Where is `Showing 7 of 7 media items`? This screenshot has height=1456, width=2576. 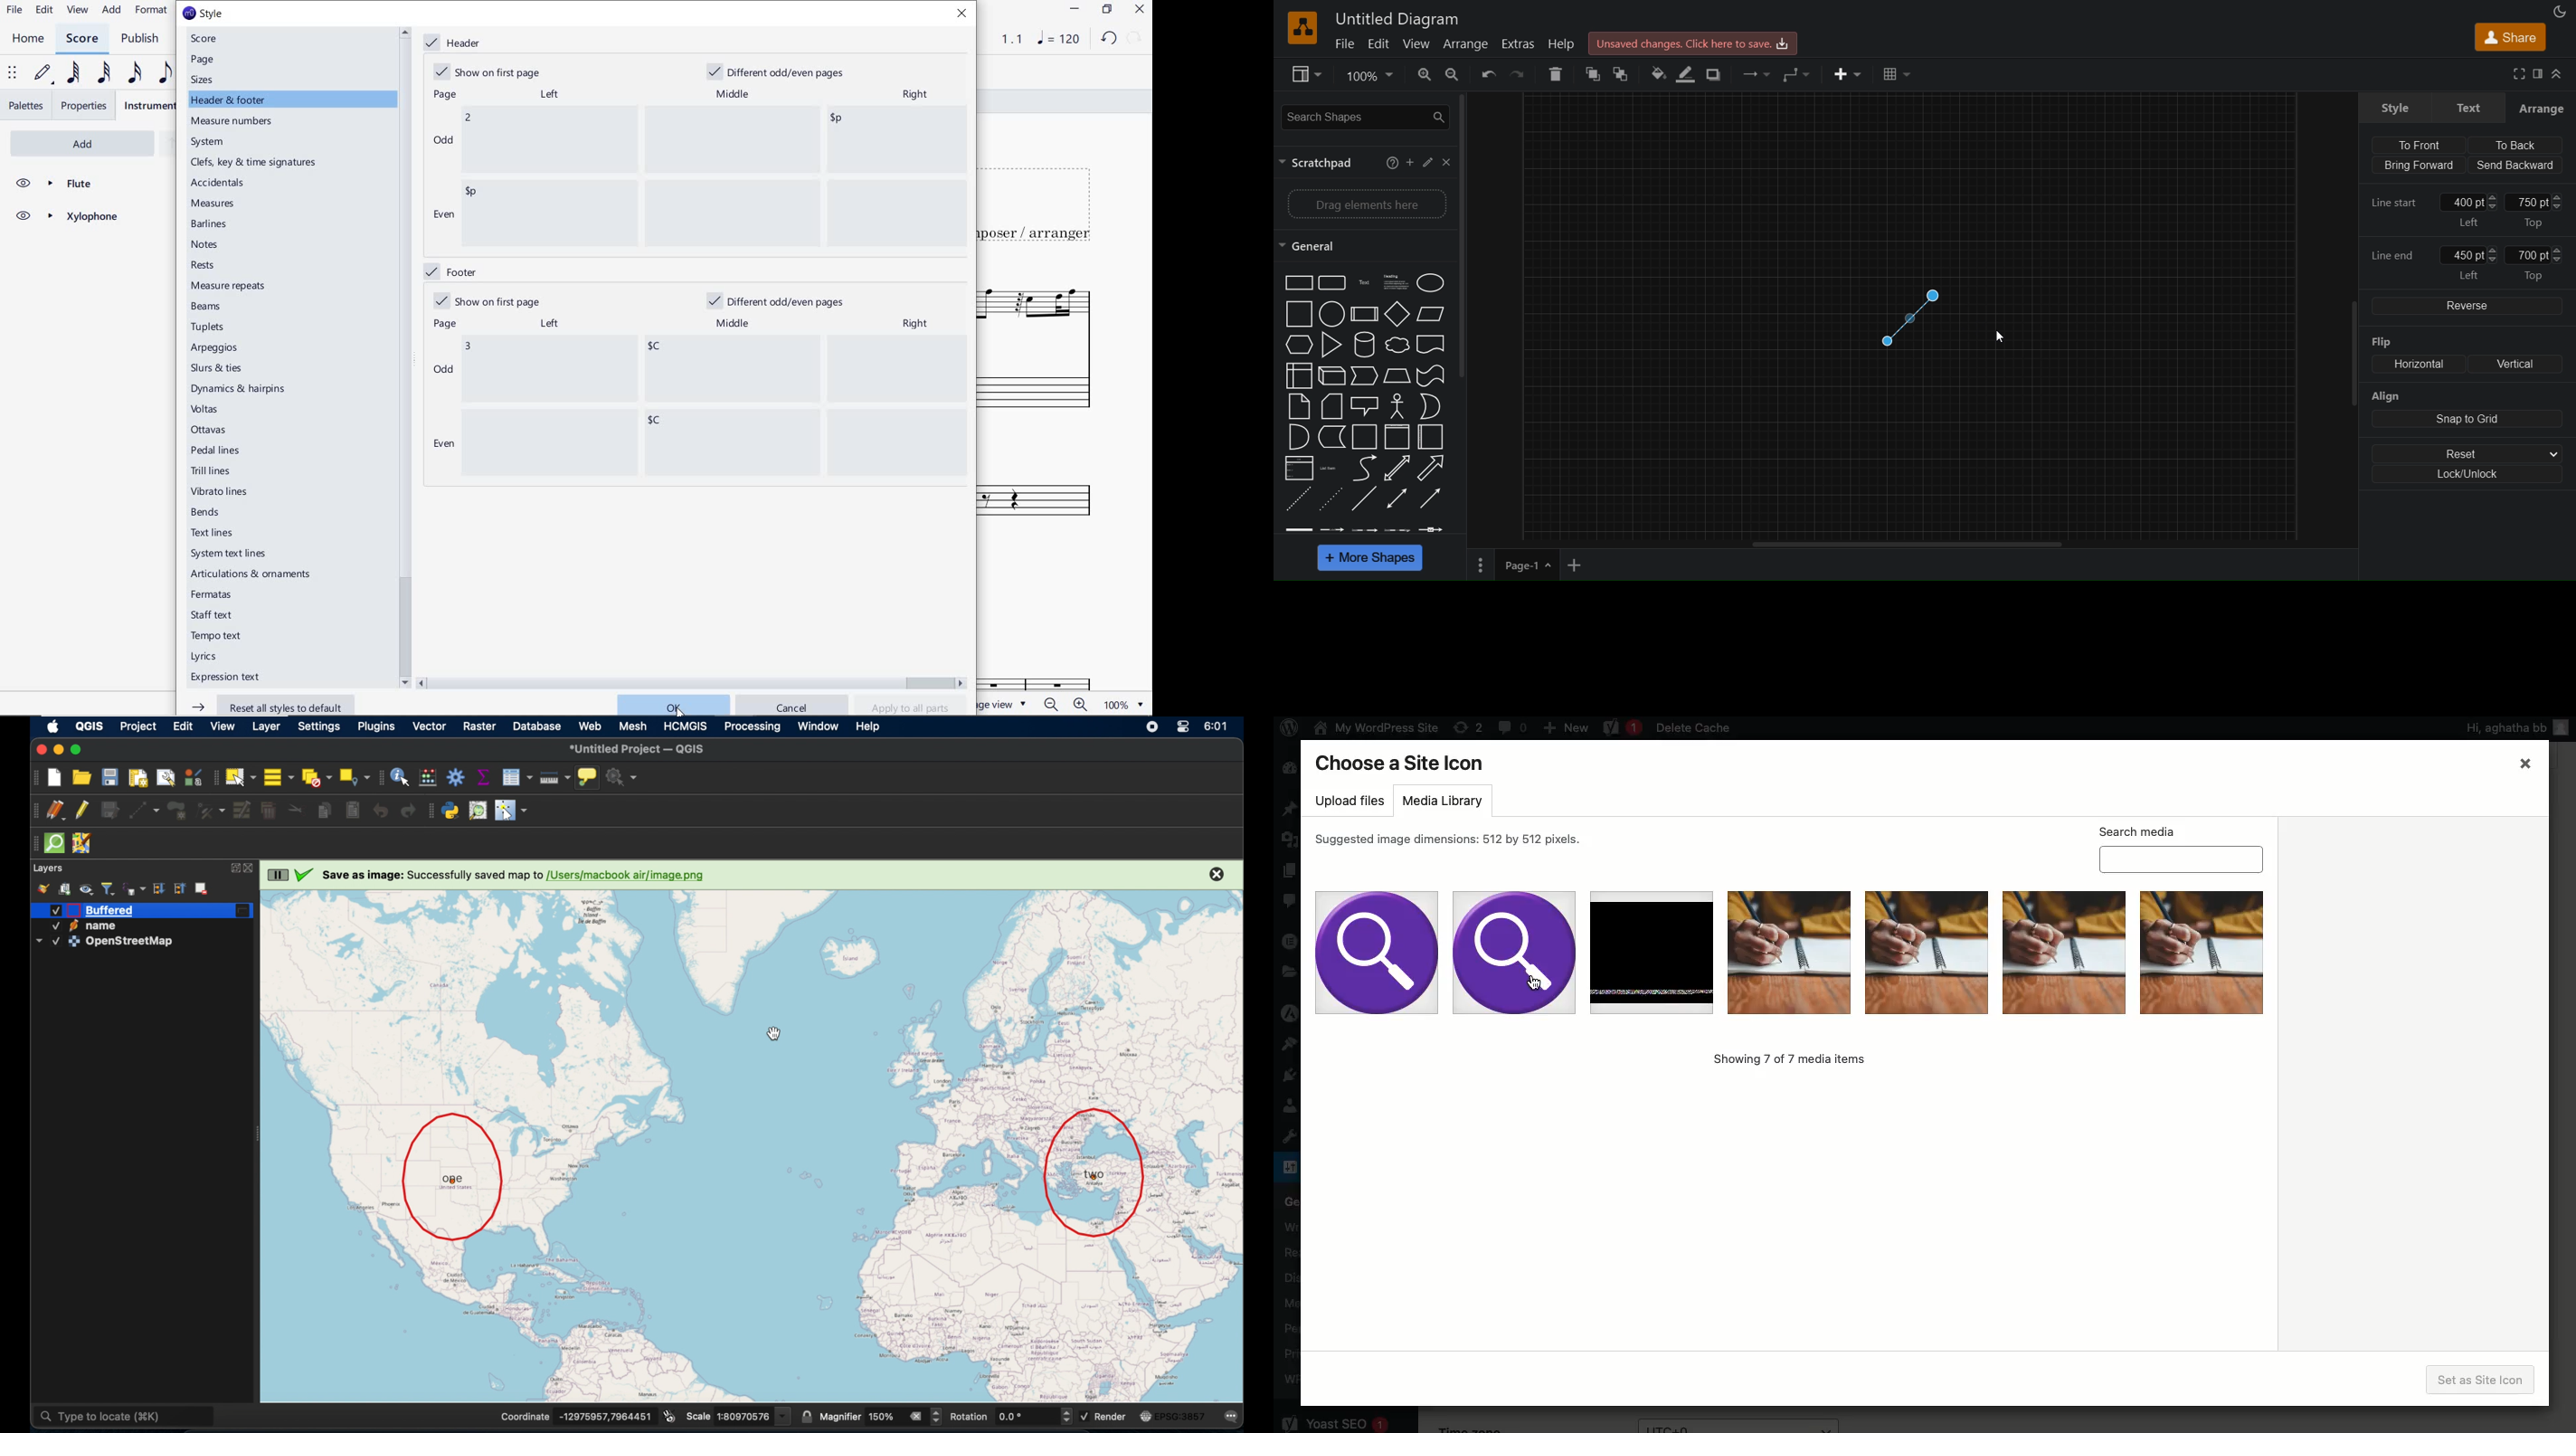
Showing 7 of 7 media items is located at coordinates (1789, 1058).